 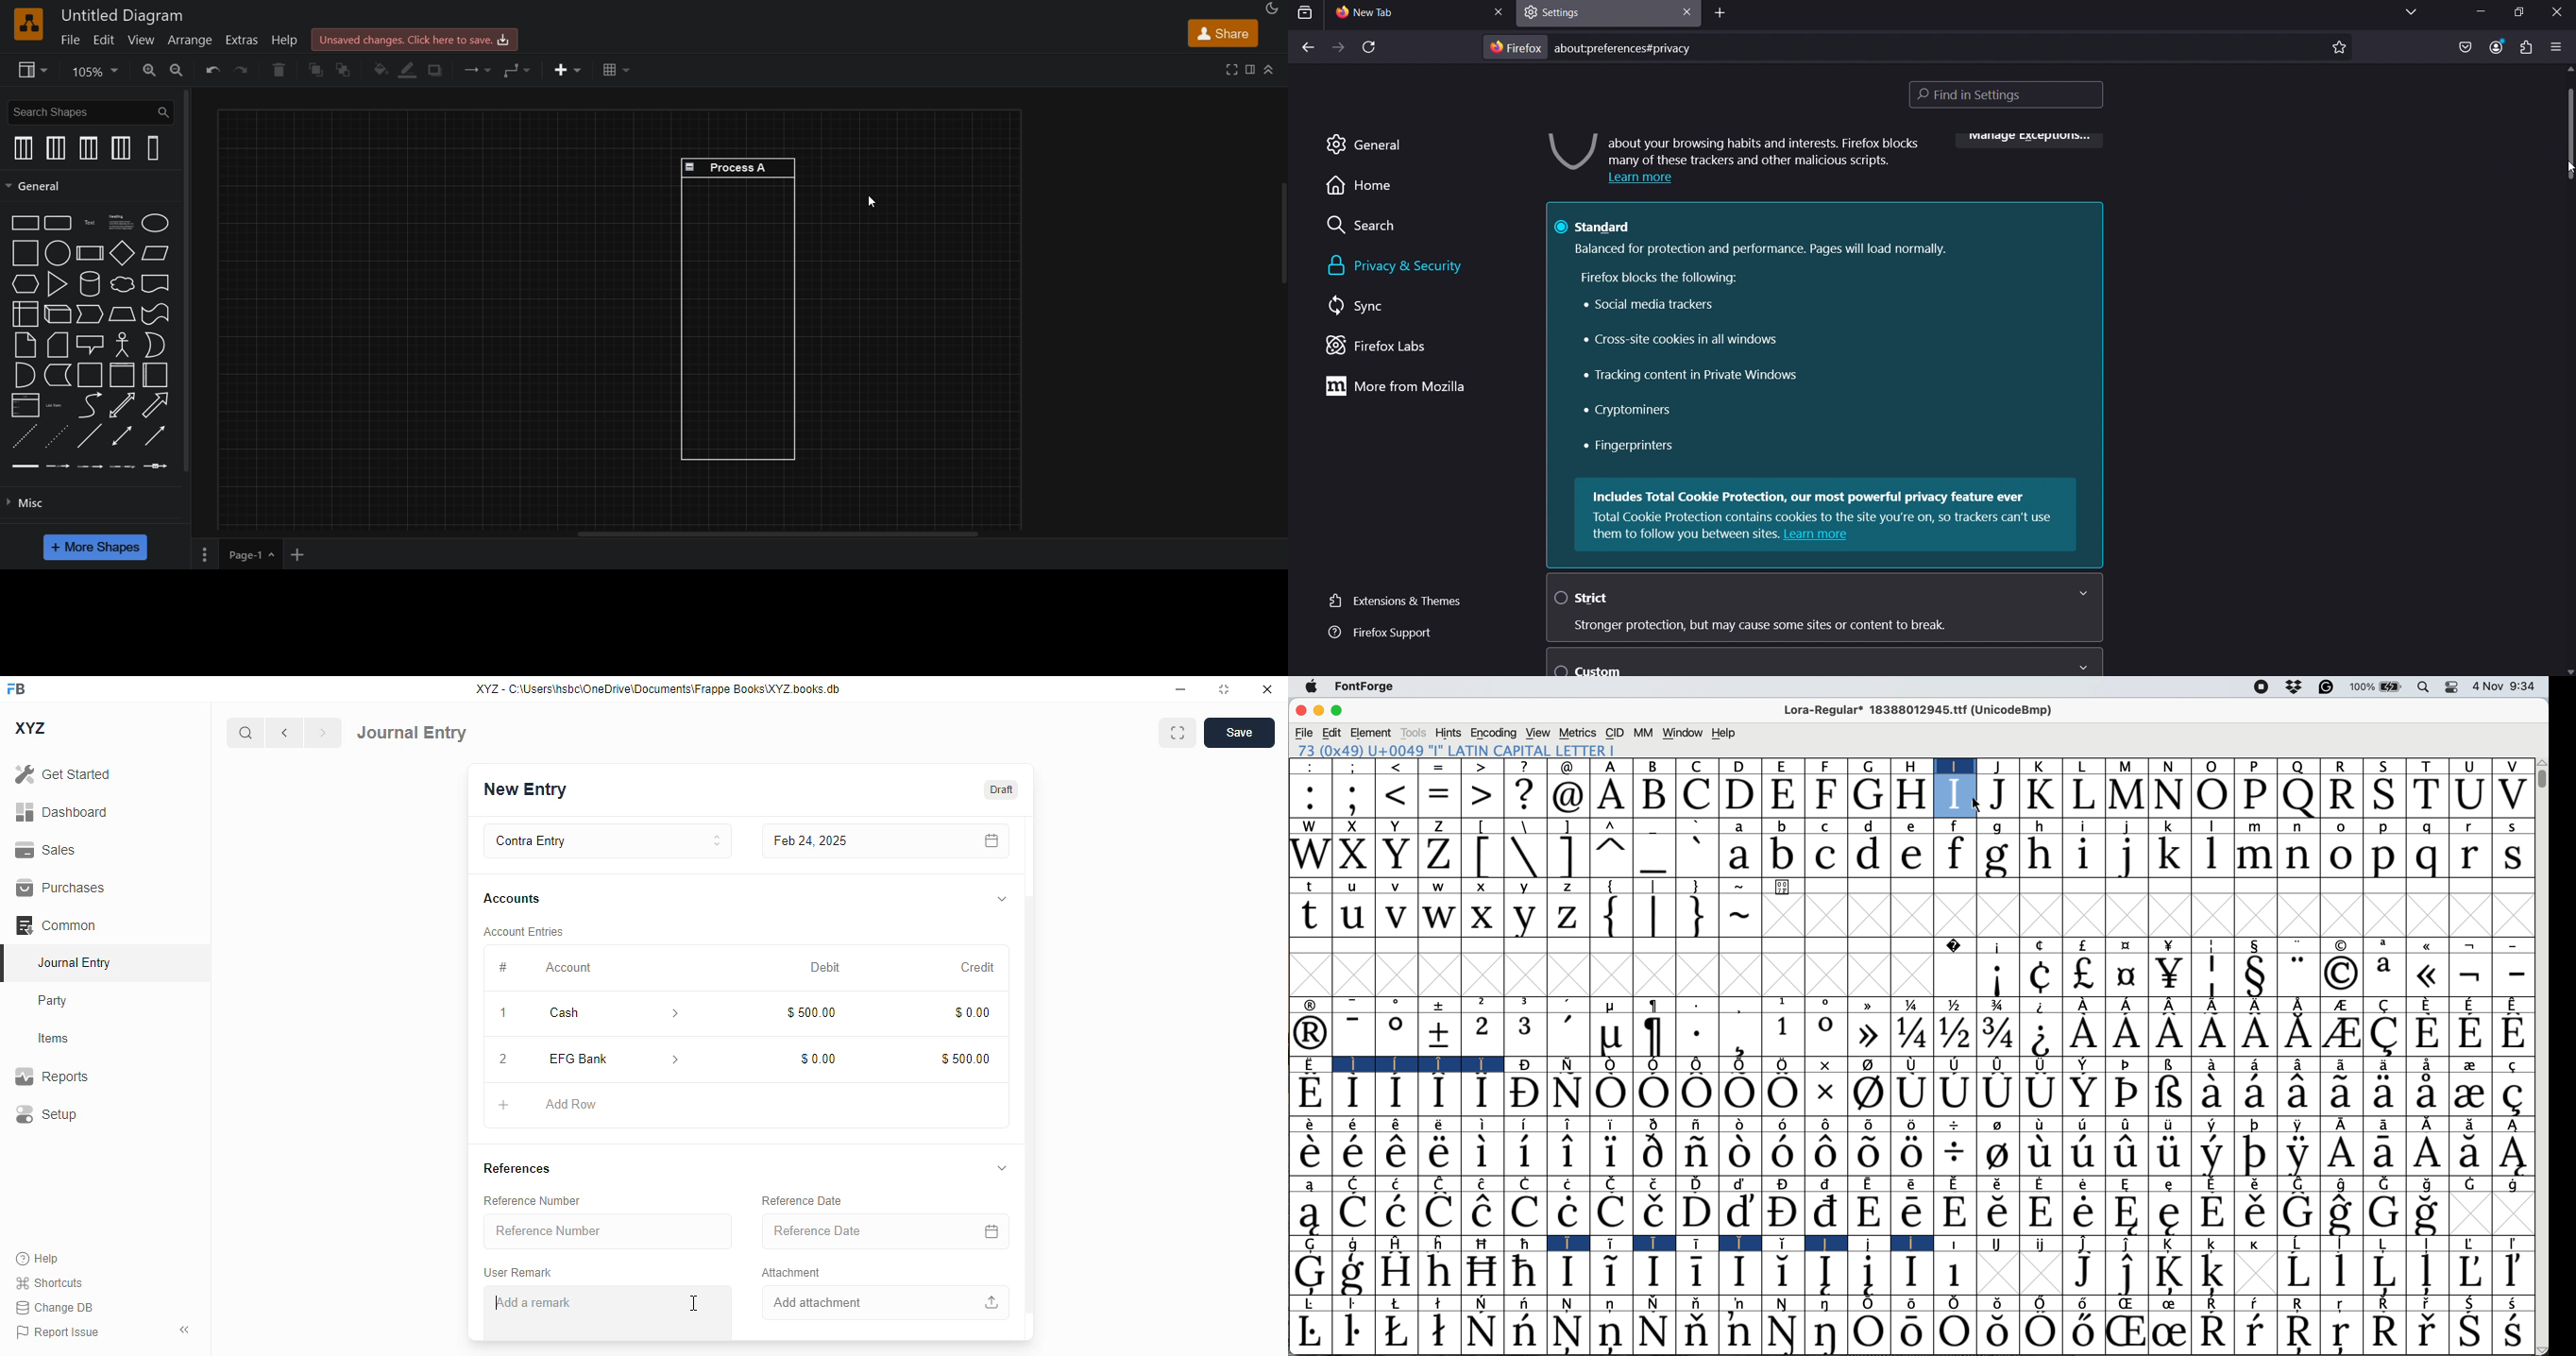 What do you see at coordinates (977, 967) in the screenshot?
I see `credit` at bounding box center [977, 967].